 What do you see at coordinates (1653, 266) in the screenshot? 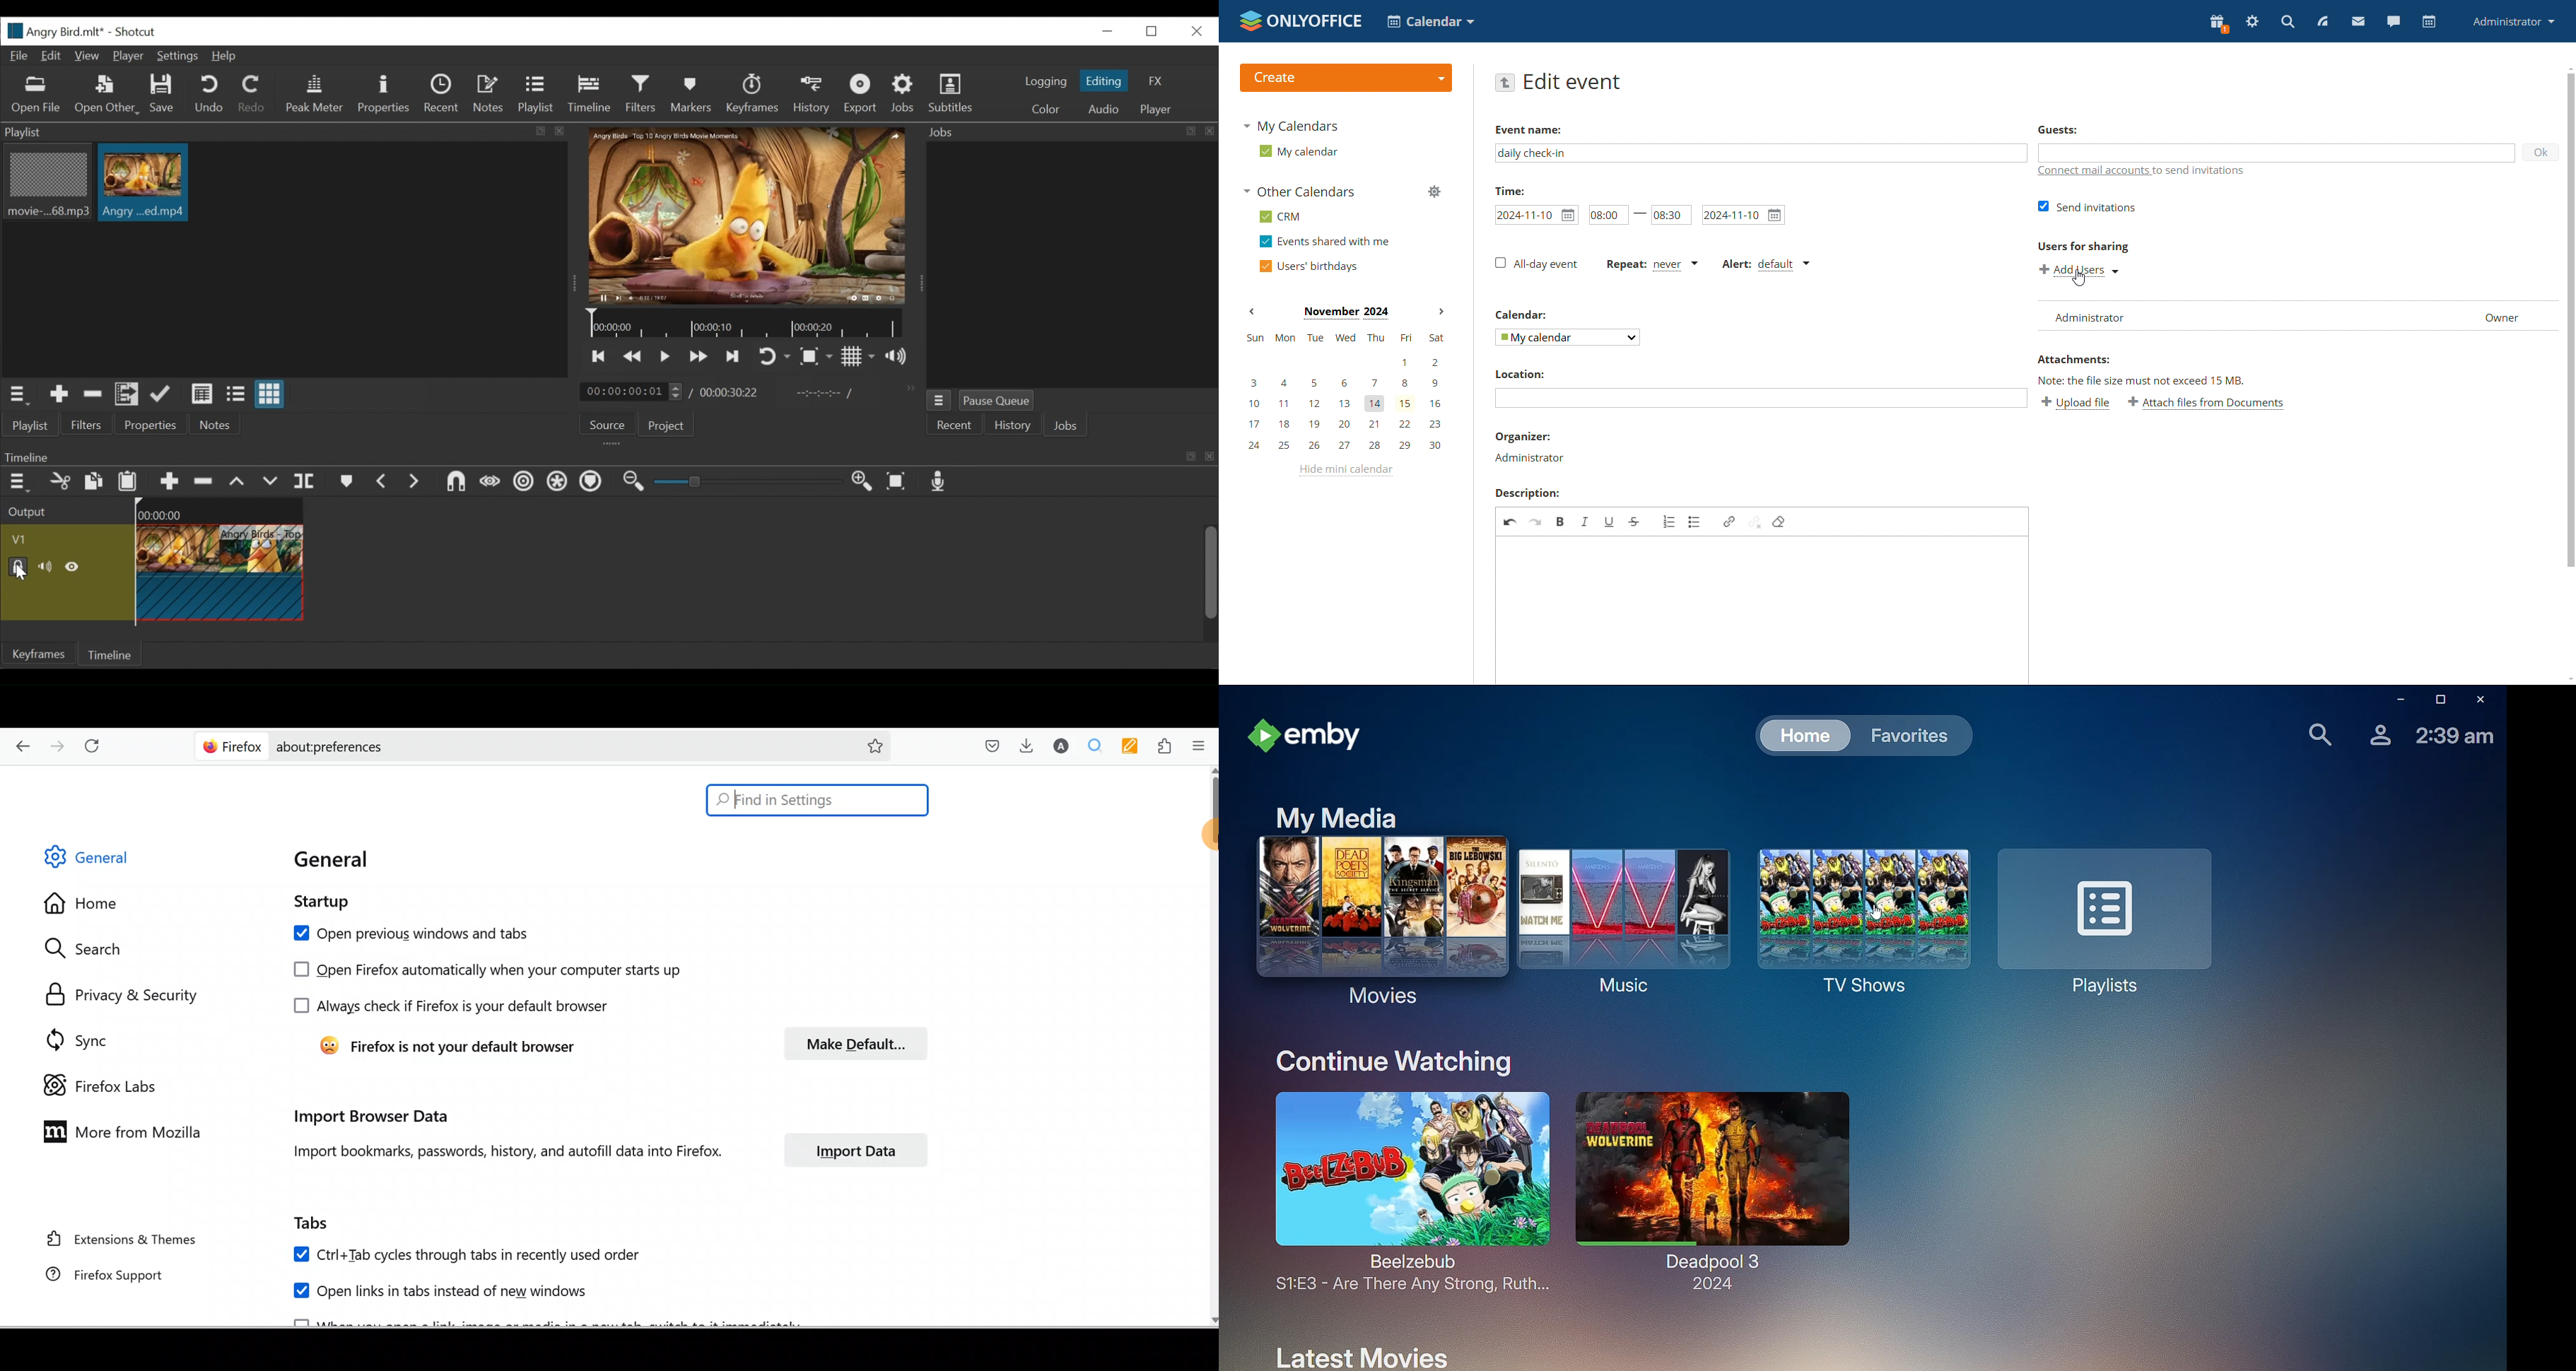
I see `event repetition` at bounding box center [1653, 266].